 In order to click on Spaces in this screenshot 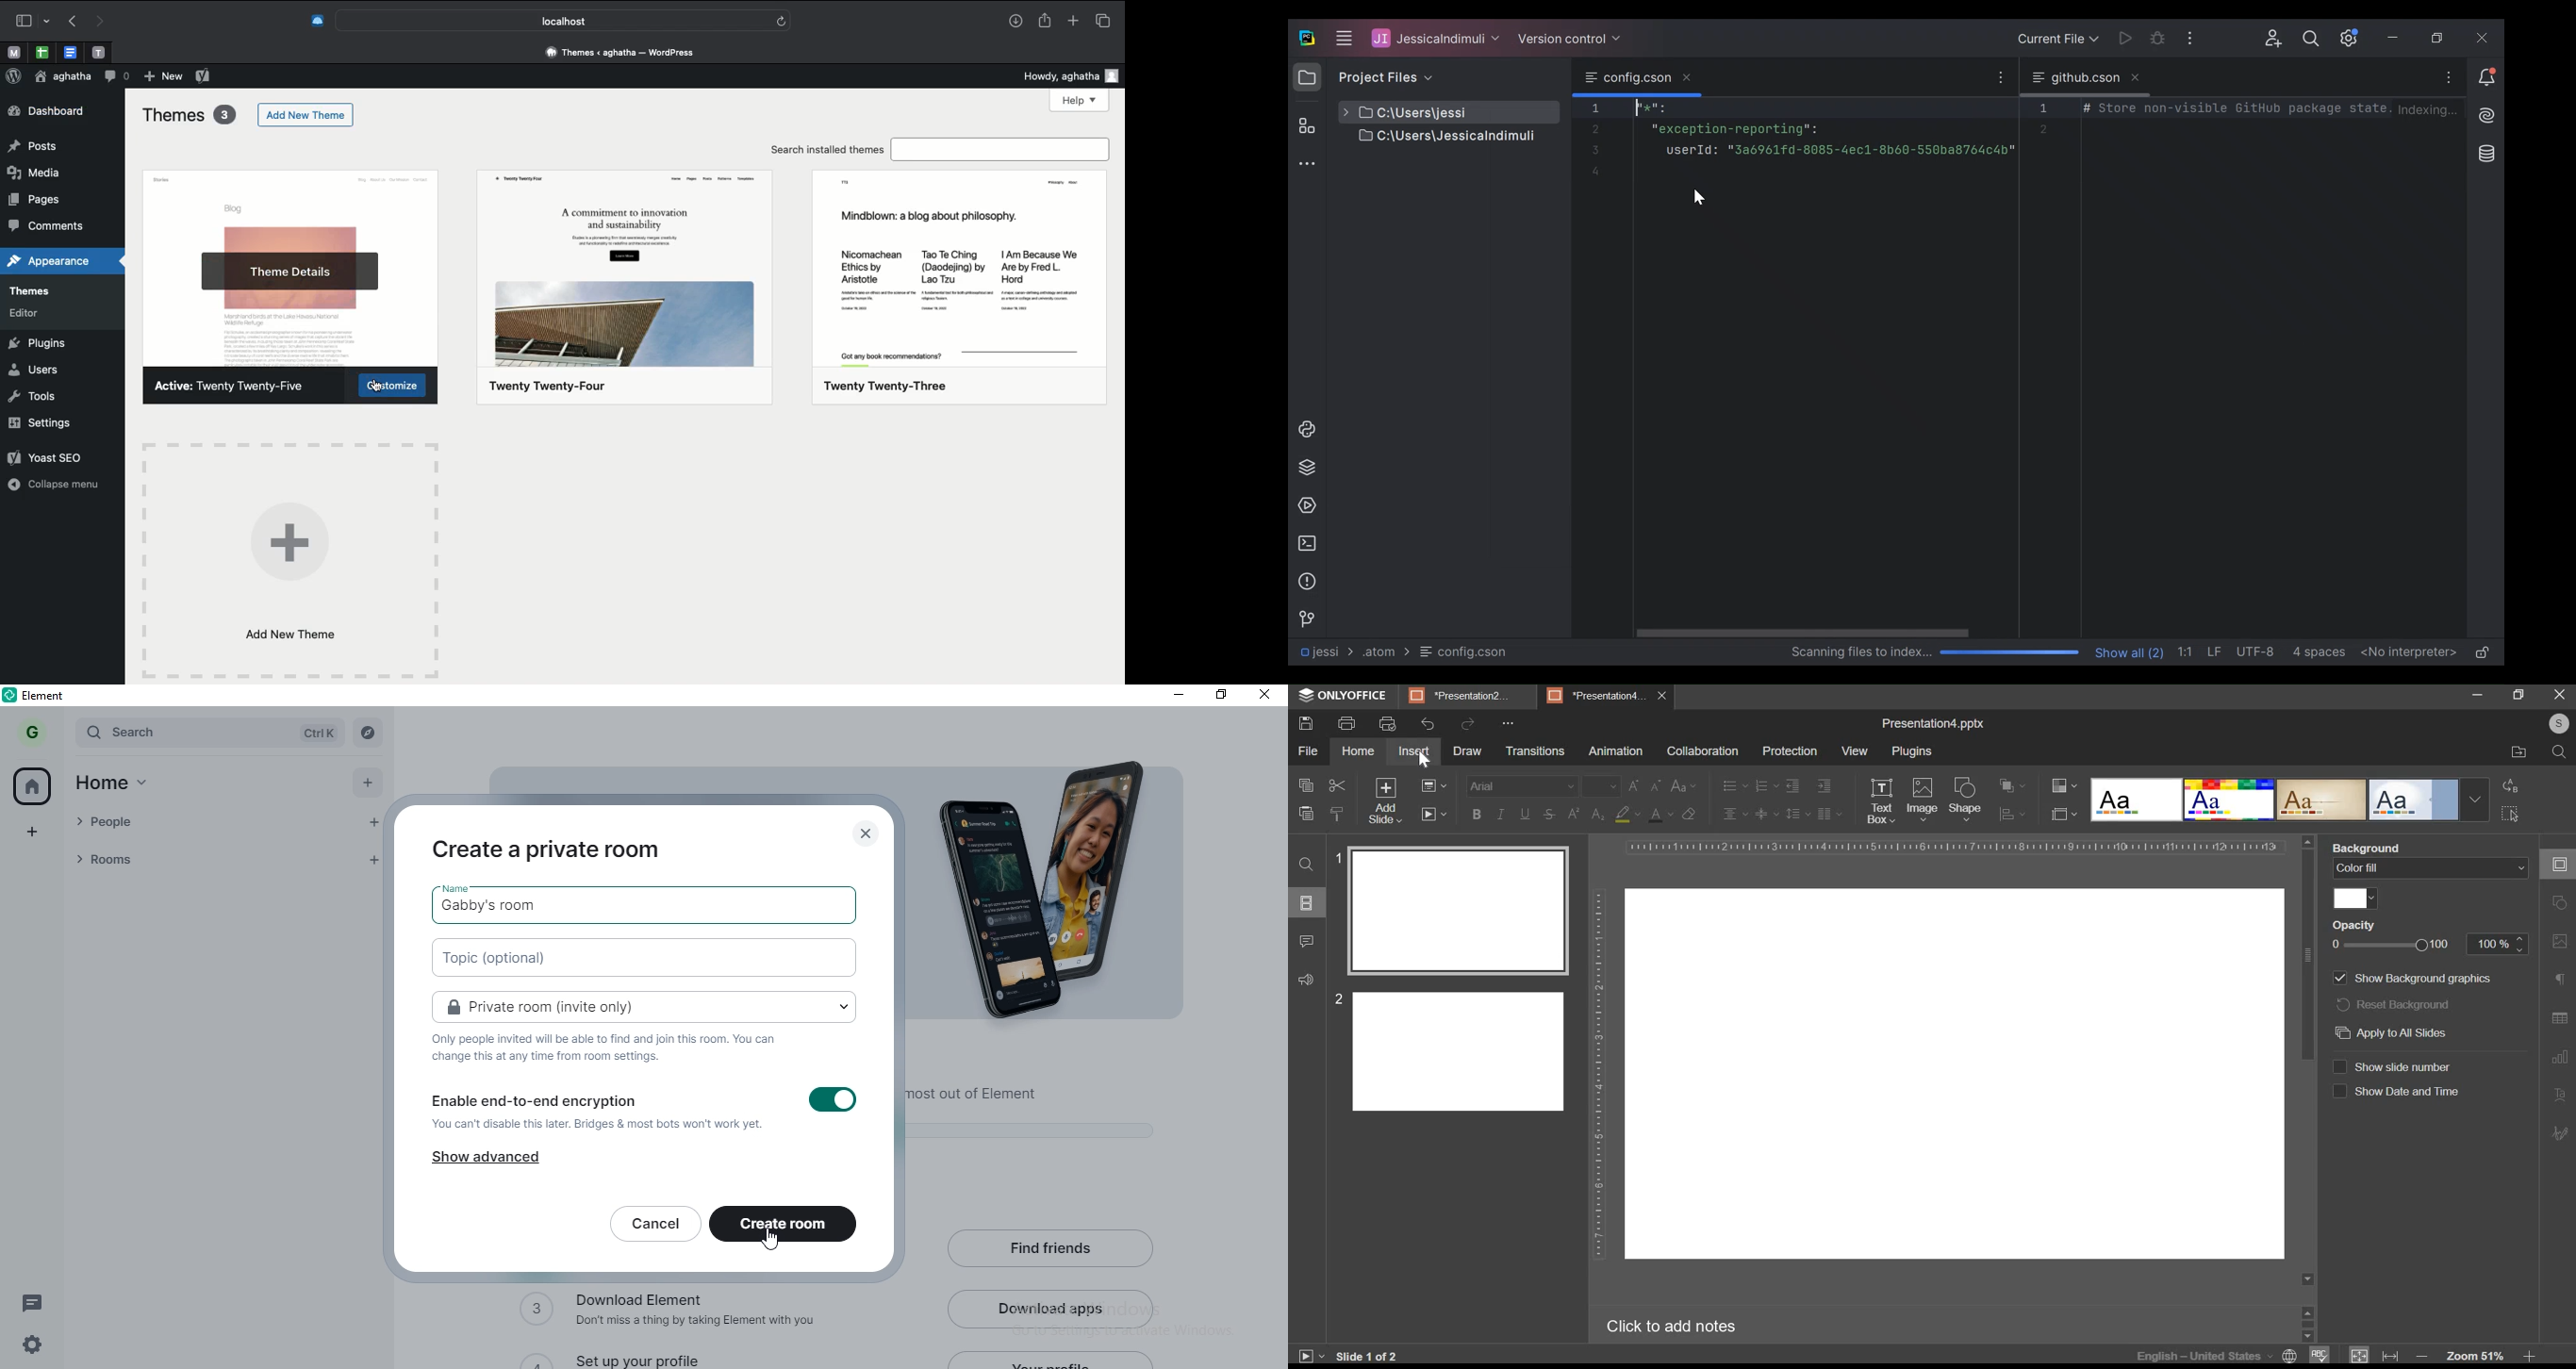, I will do `click(2321, 652)`.